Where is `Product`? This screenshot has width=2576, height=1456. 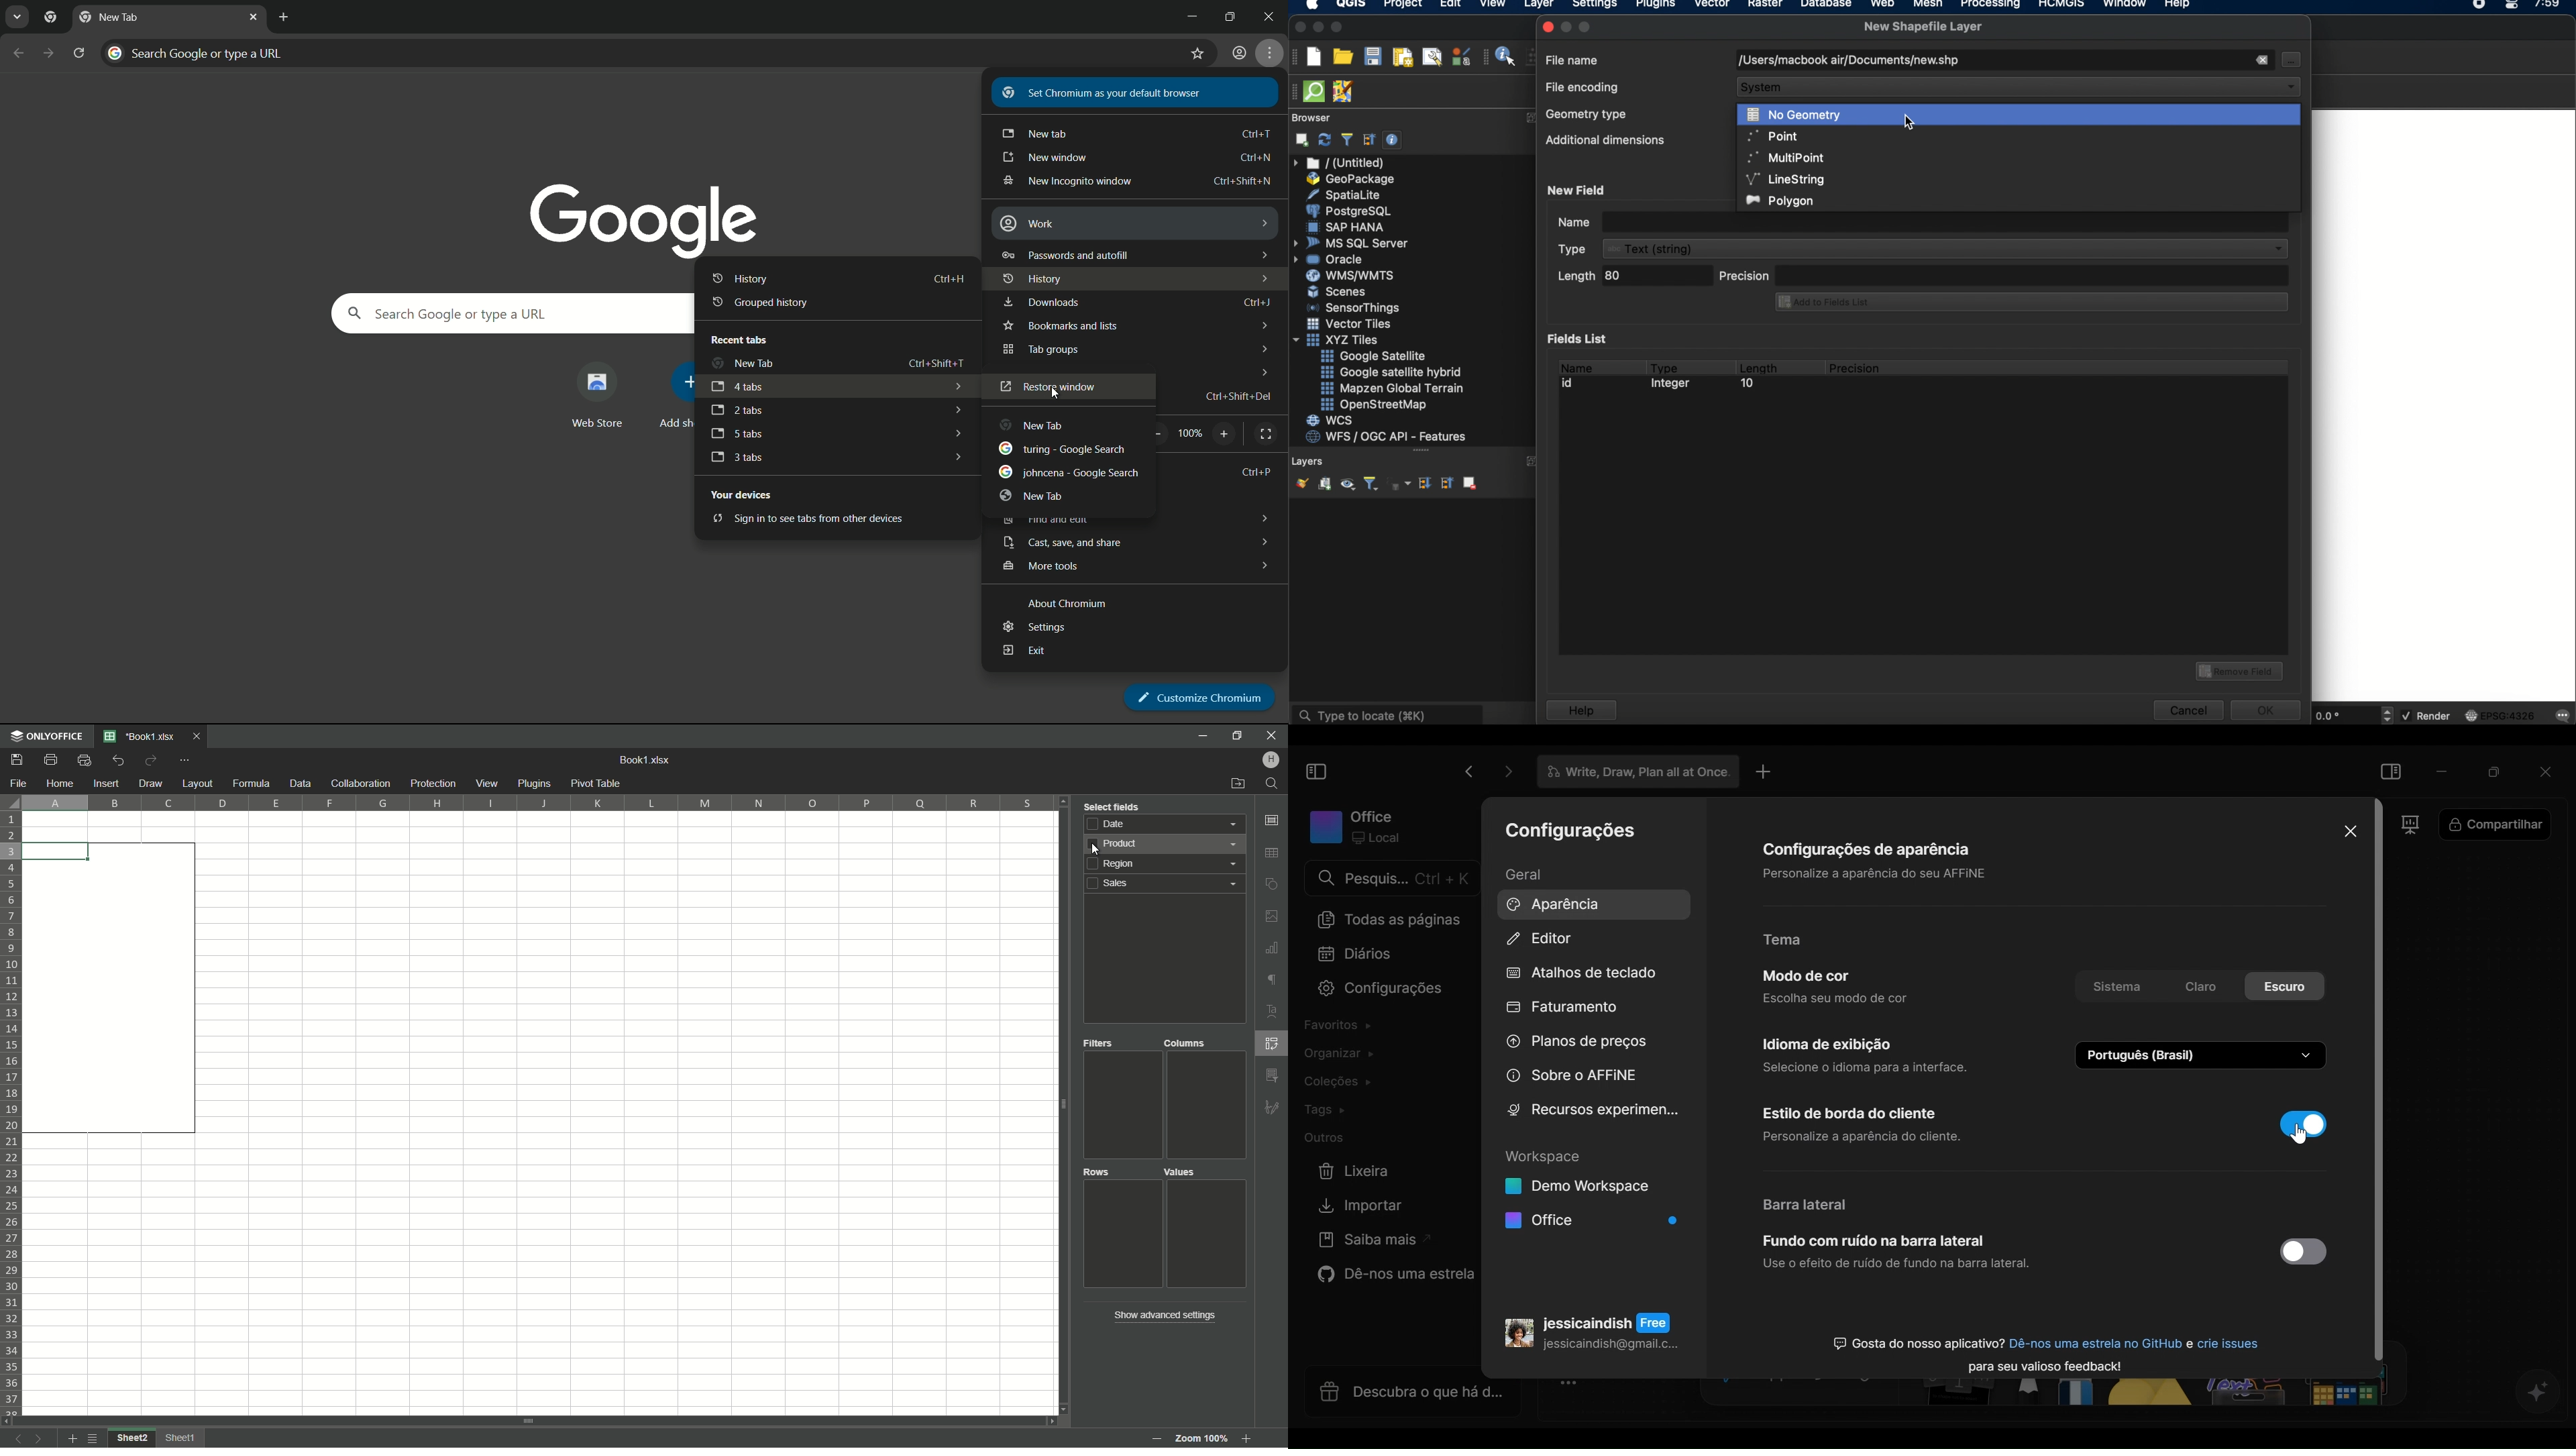
Product is located at coordinates (1124, 1191).